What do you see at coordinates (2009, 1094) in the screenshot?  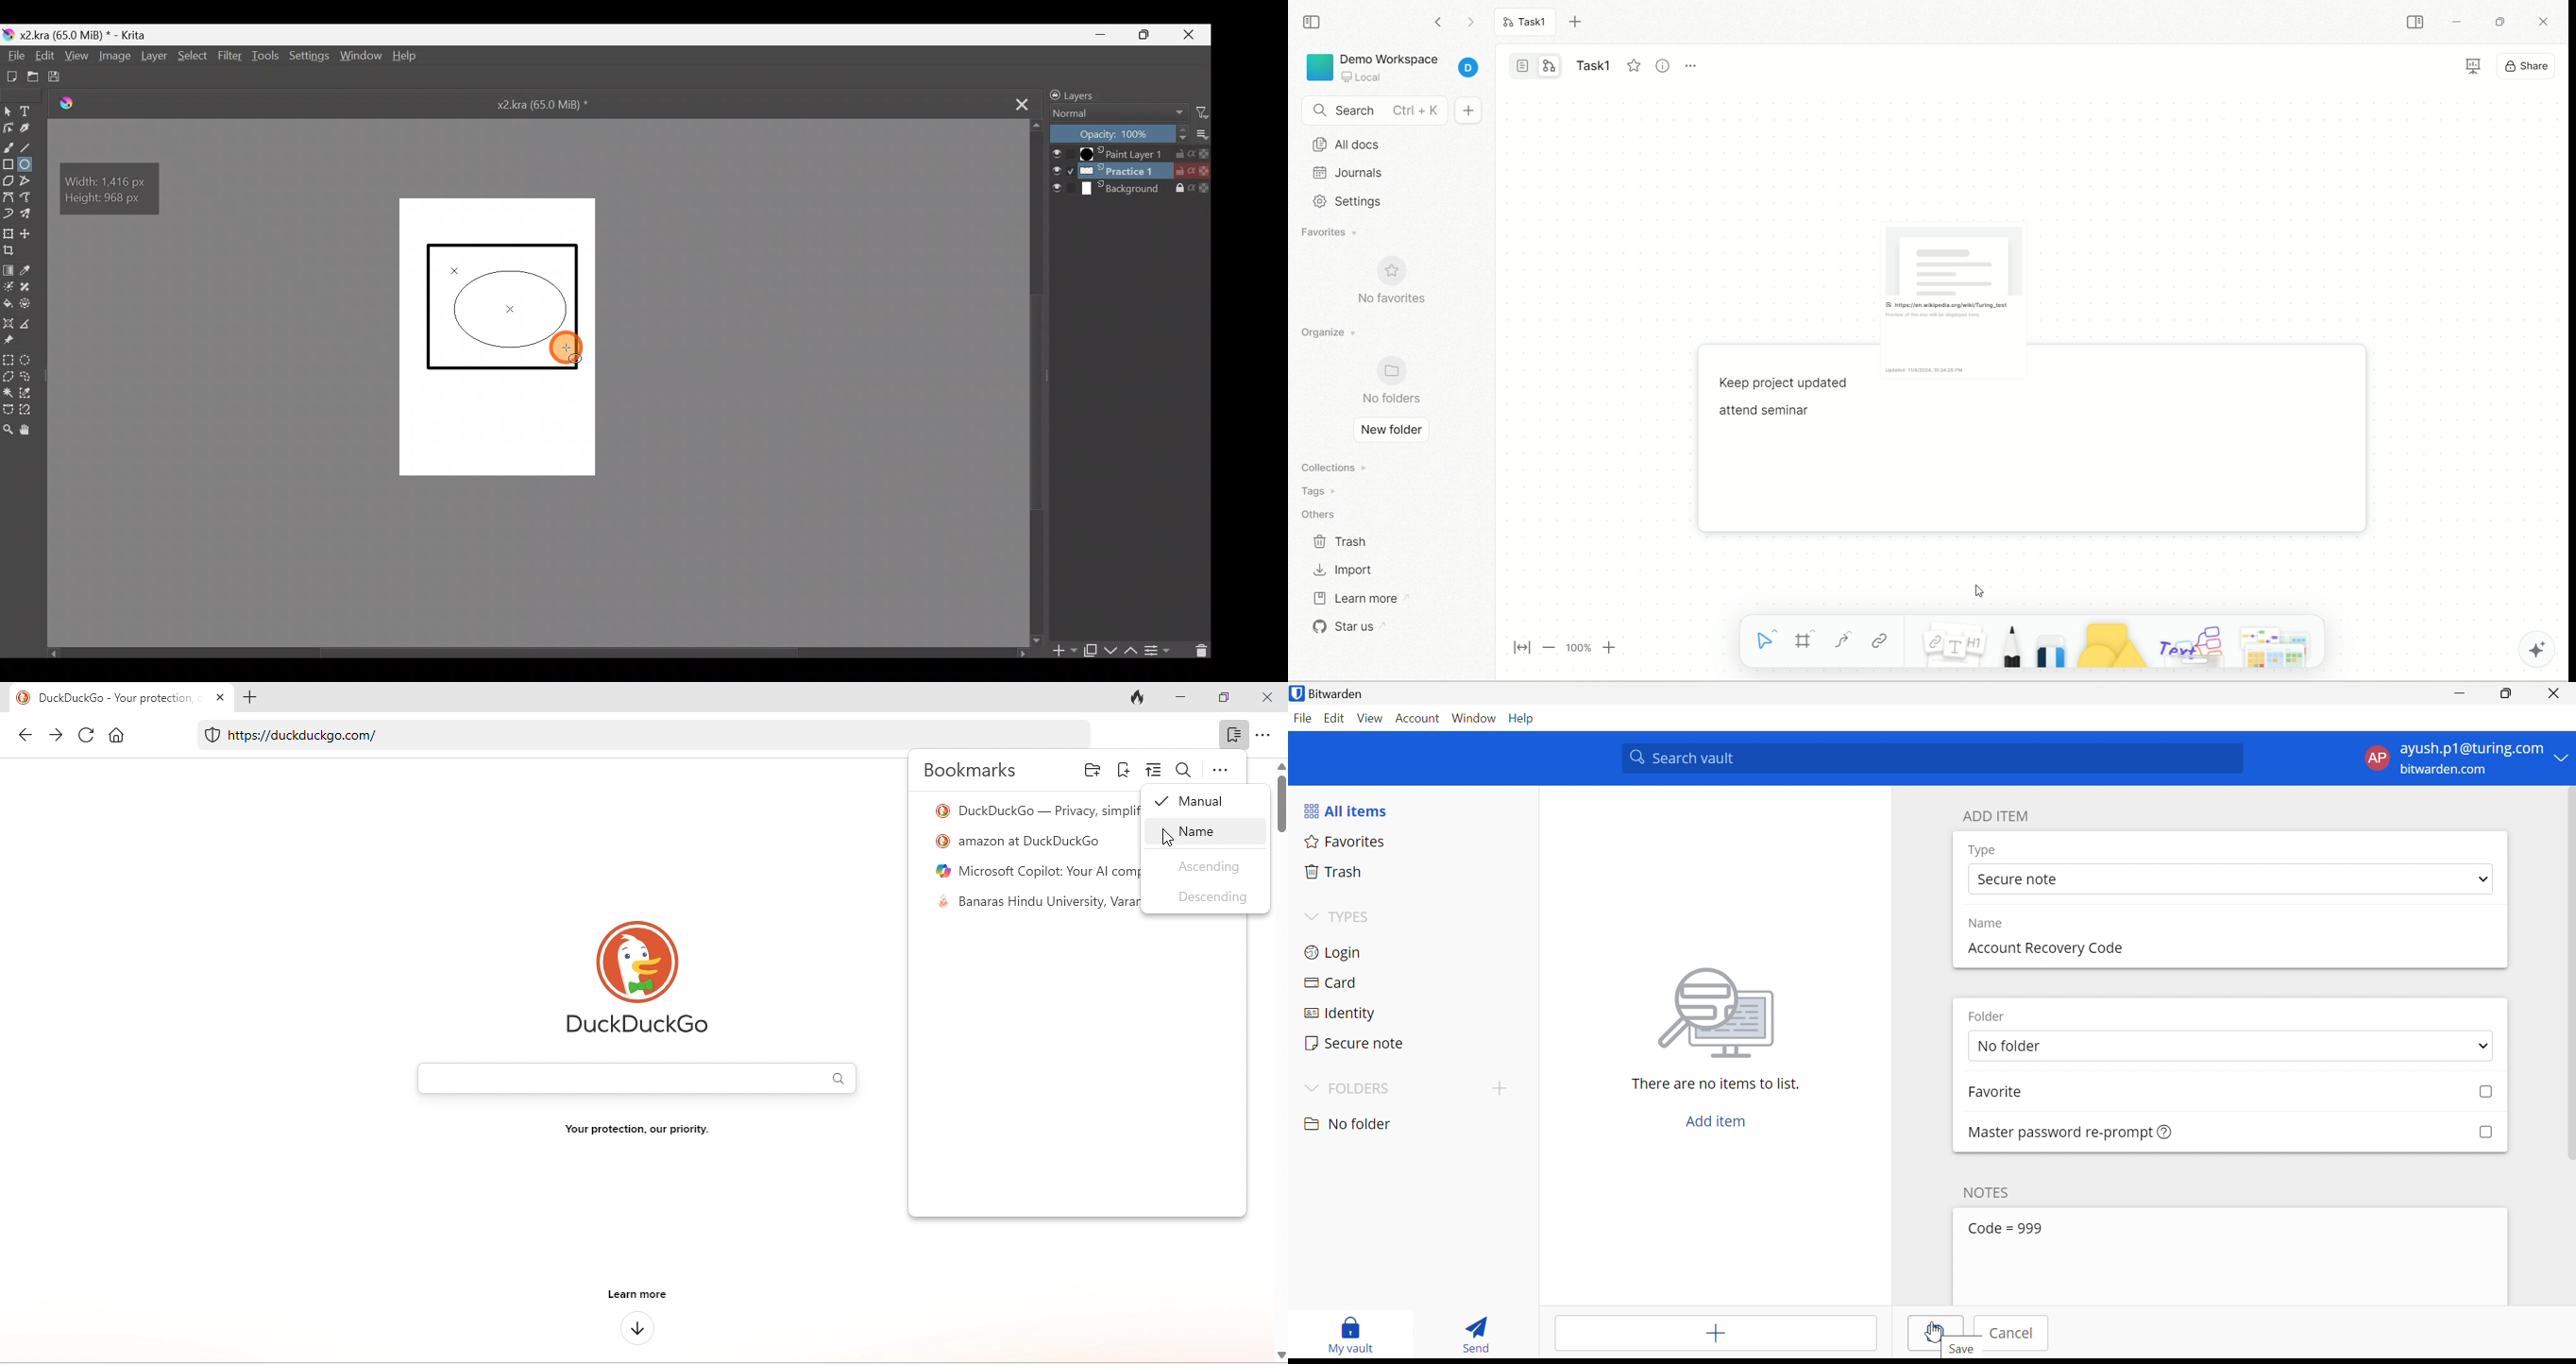 I see `Favorite` at bounding box center [2009, 1094].